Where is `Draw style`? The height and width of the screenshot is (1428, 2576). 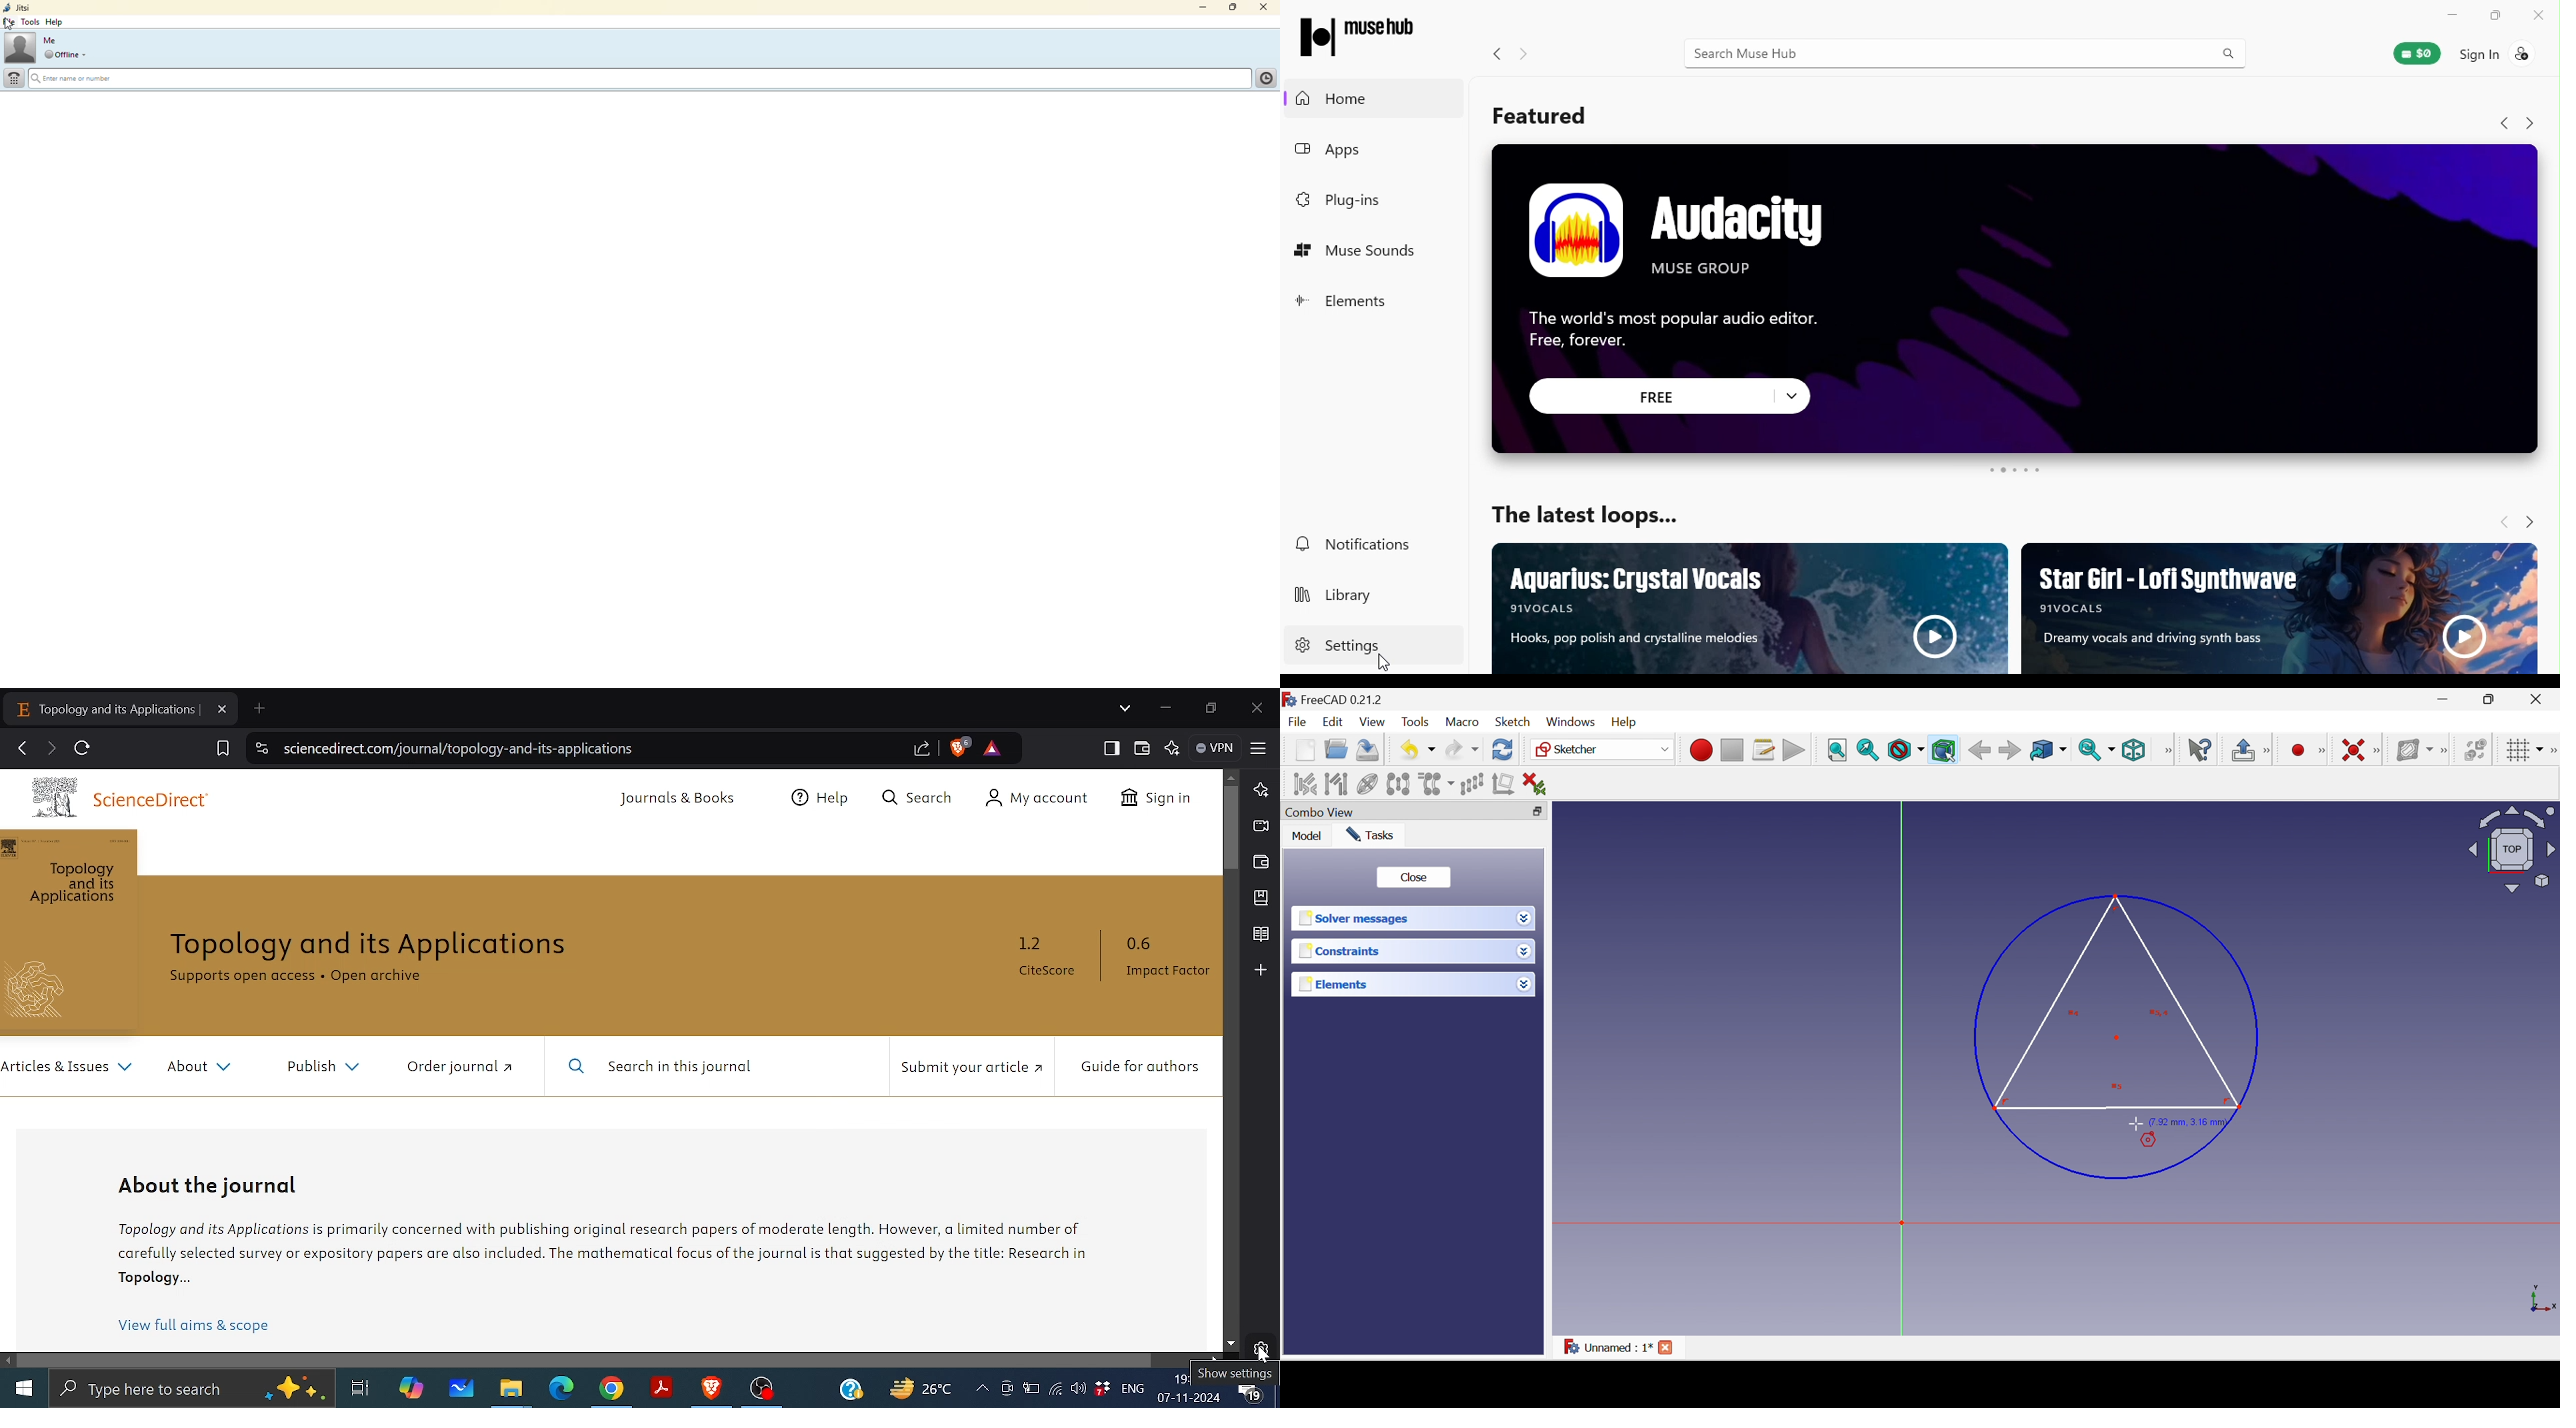 Draw style is located at coordinates (1905, 751).